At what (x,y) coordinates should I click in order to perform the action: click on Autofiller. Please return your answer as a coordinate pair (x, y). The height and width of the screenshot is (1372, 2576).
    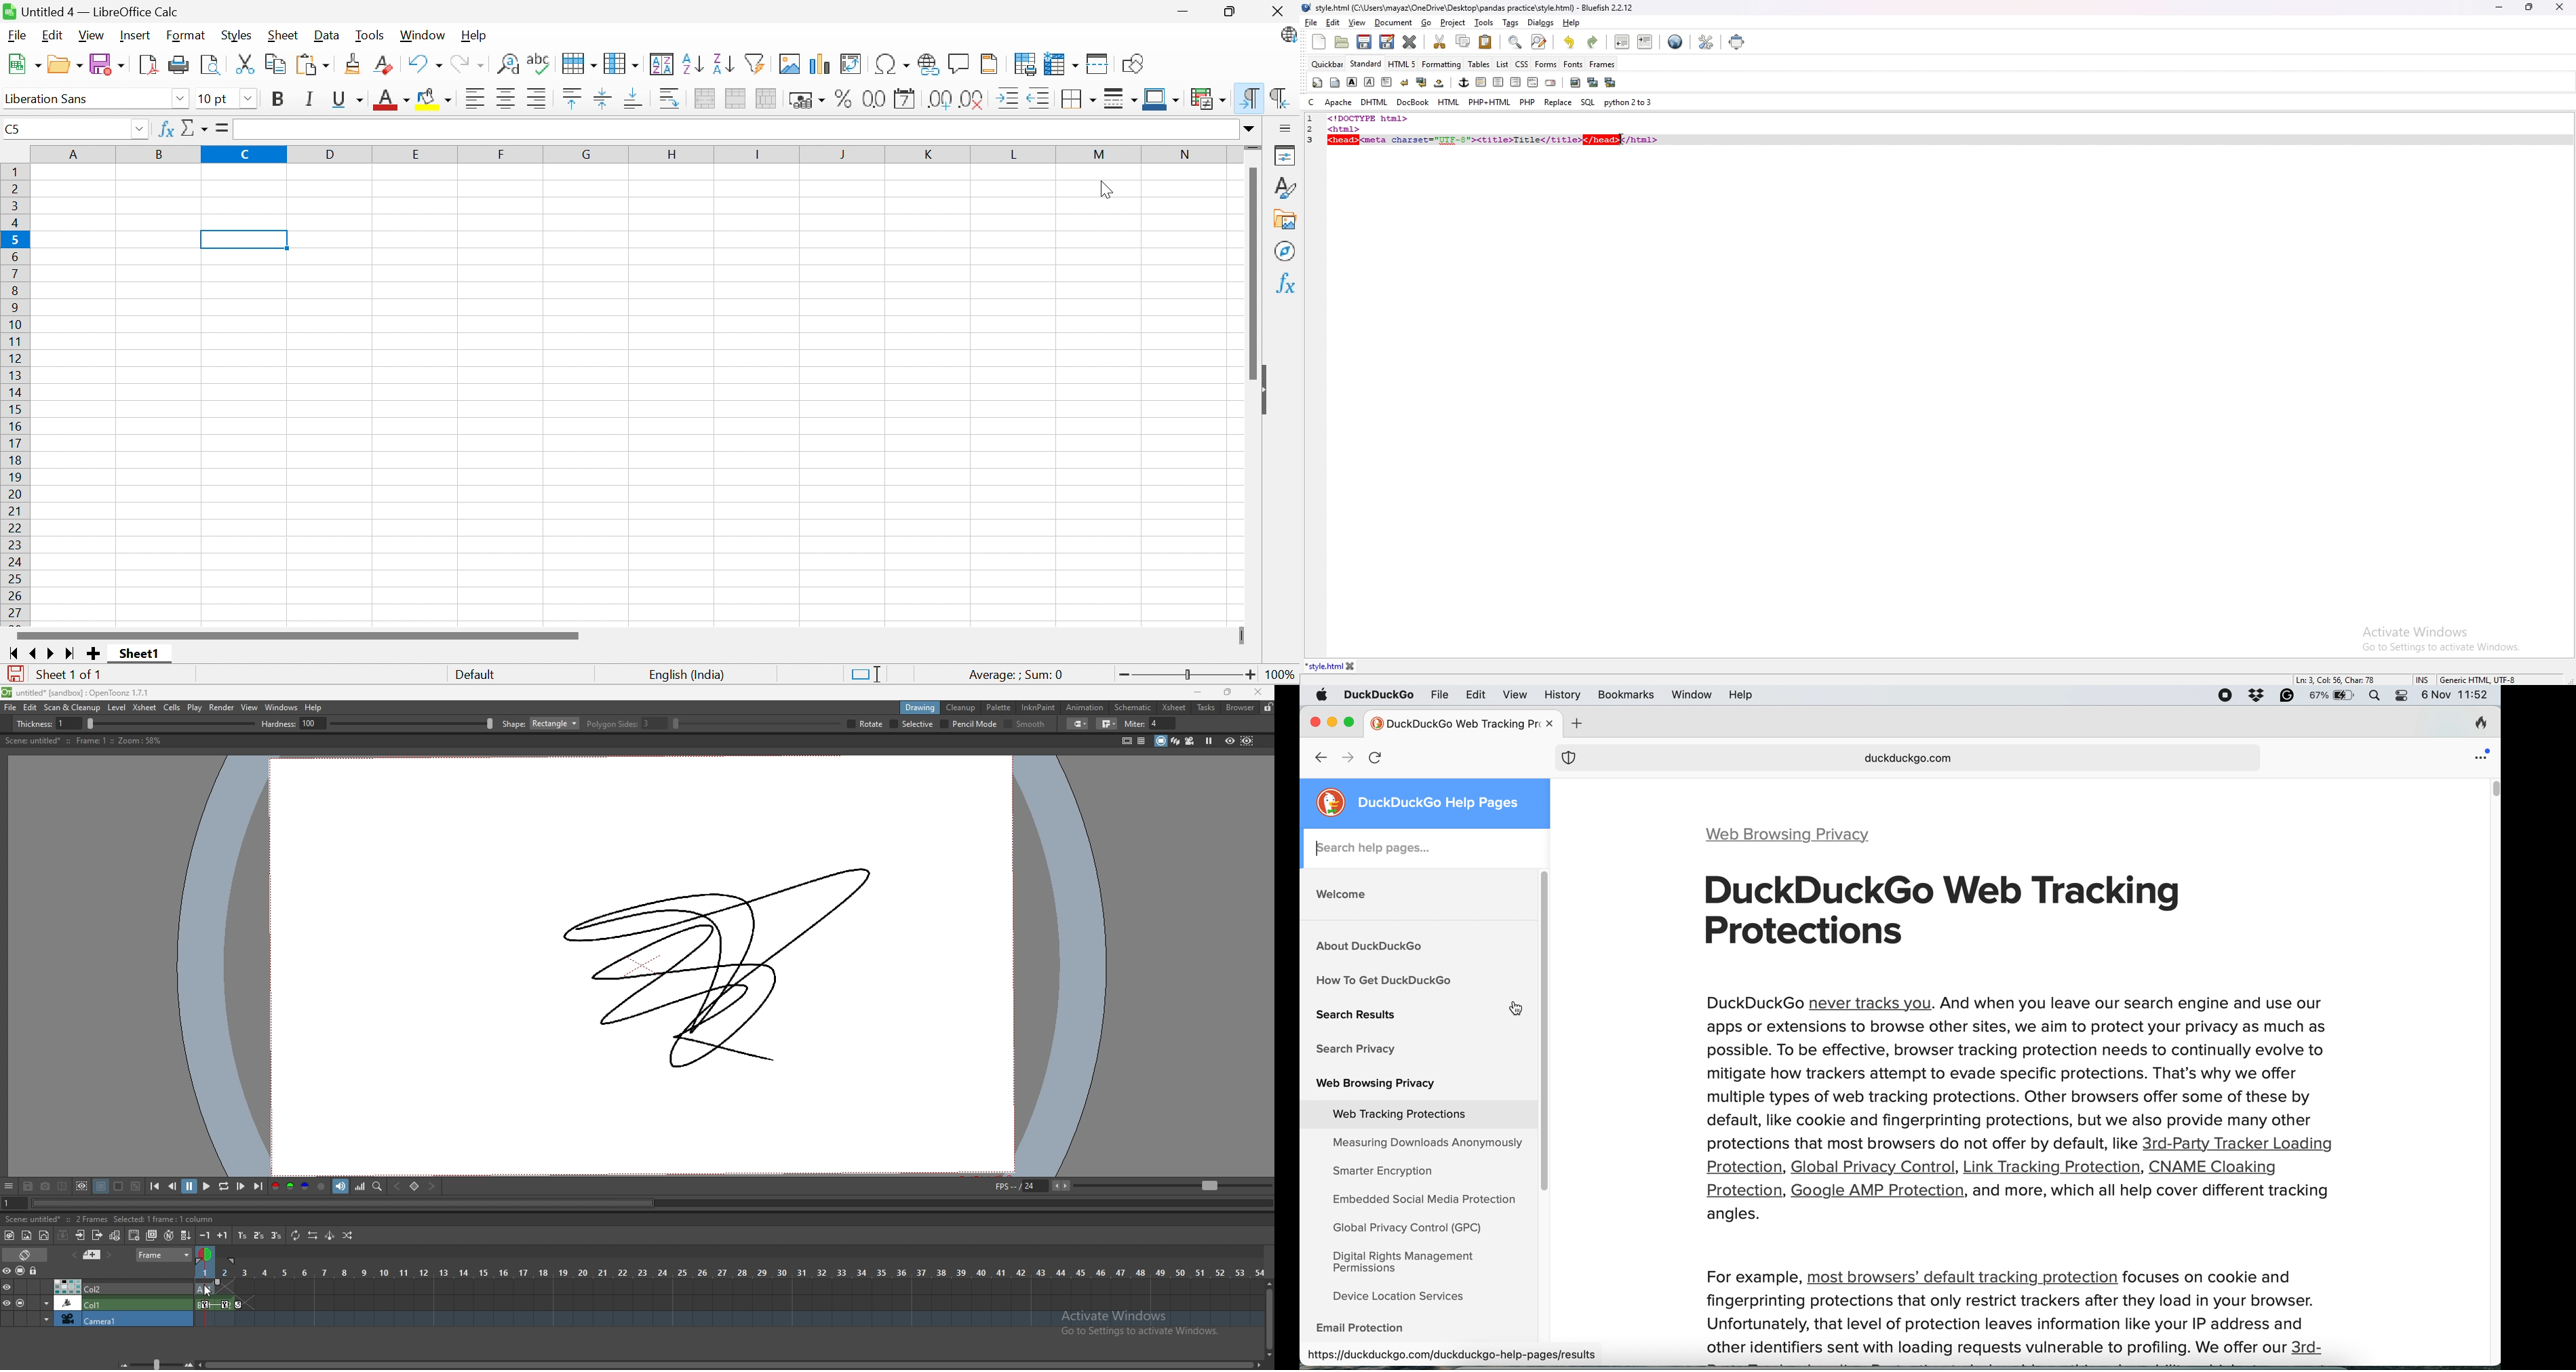
    Looking at the image, I should click on (754, 62).